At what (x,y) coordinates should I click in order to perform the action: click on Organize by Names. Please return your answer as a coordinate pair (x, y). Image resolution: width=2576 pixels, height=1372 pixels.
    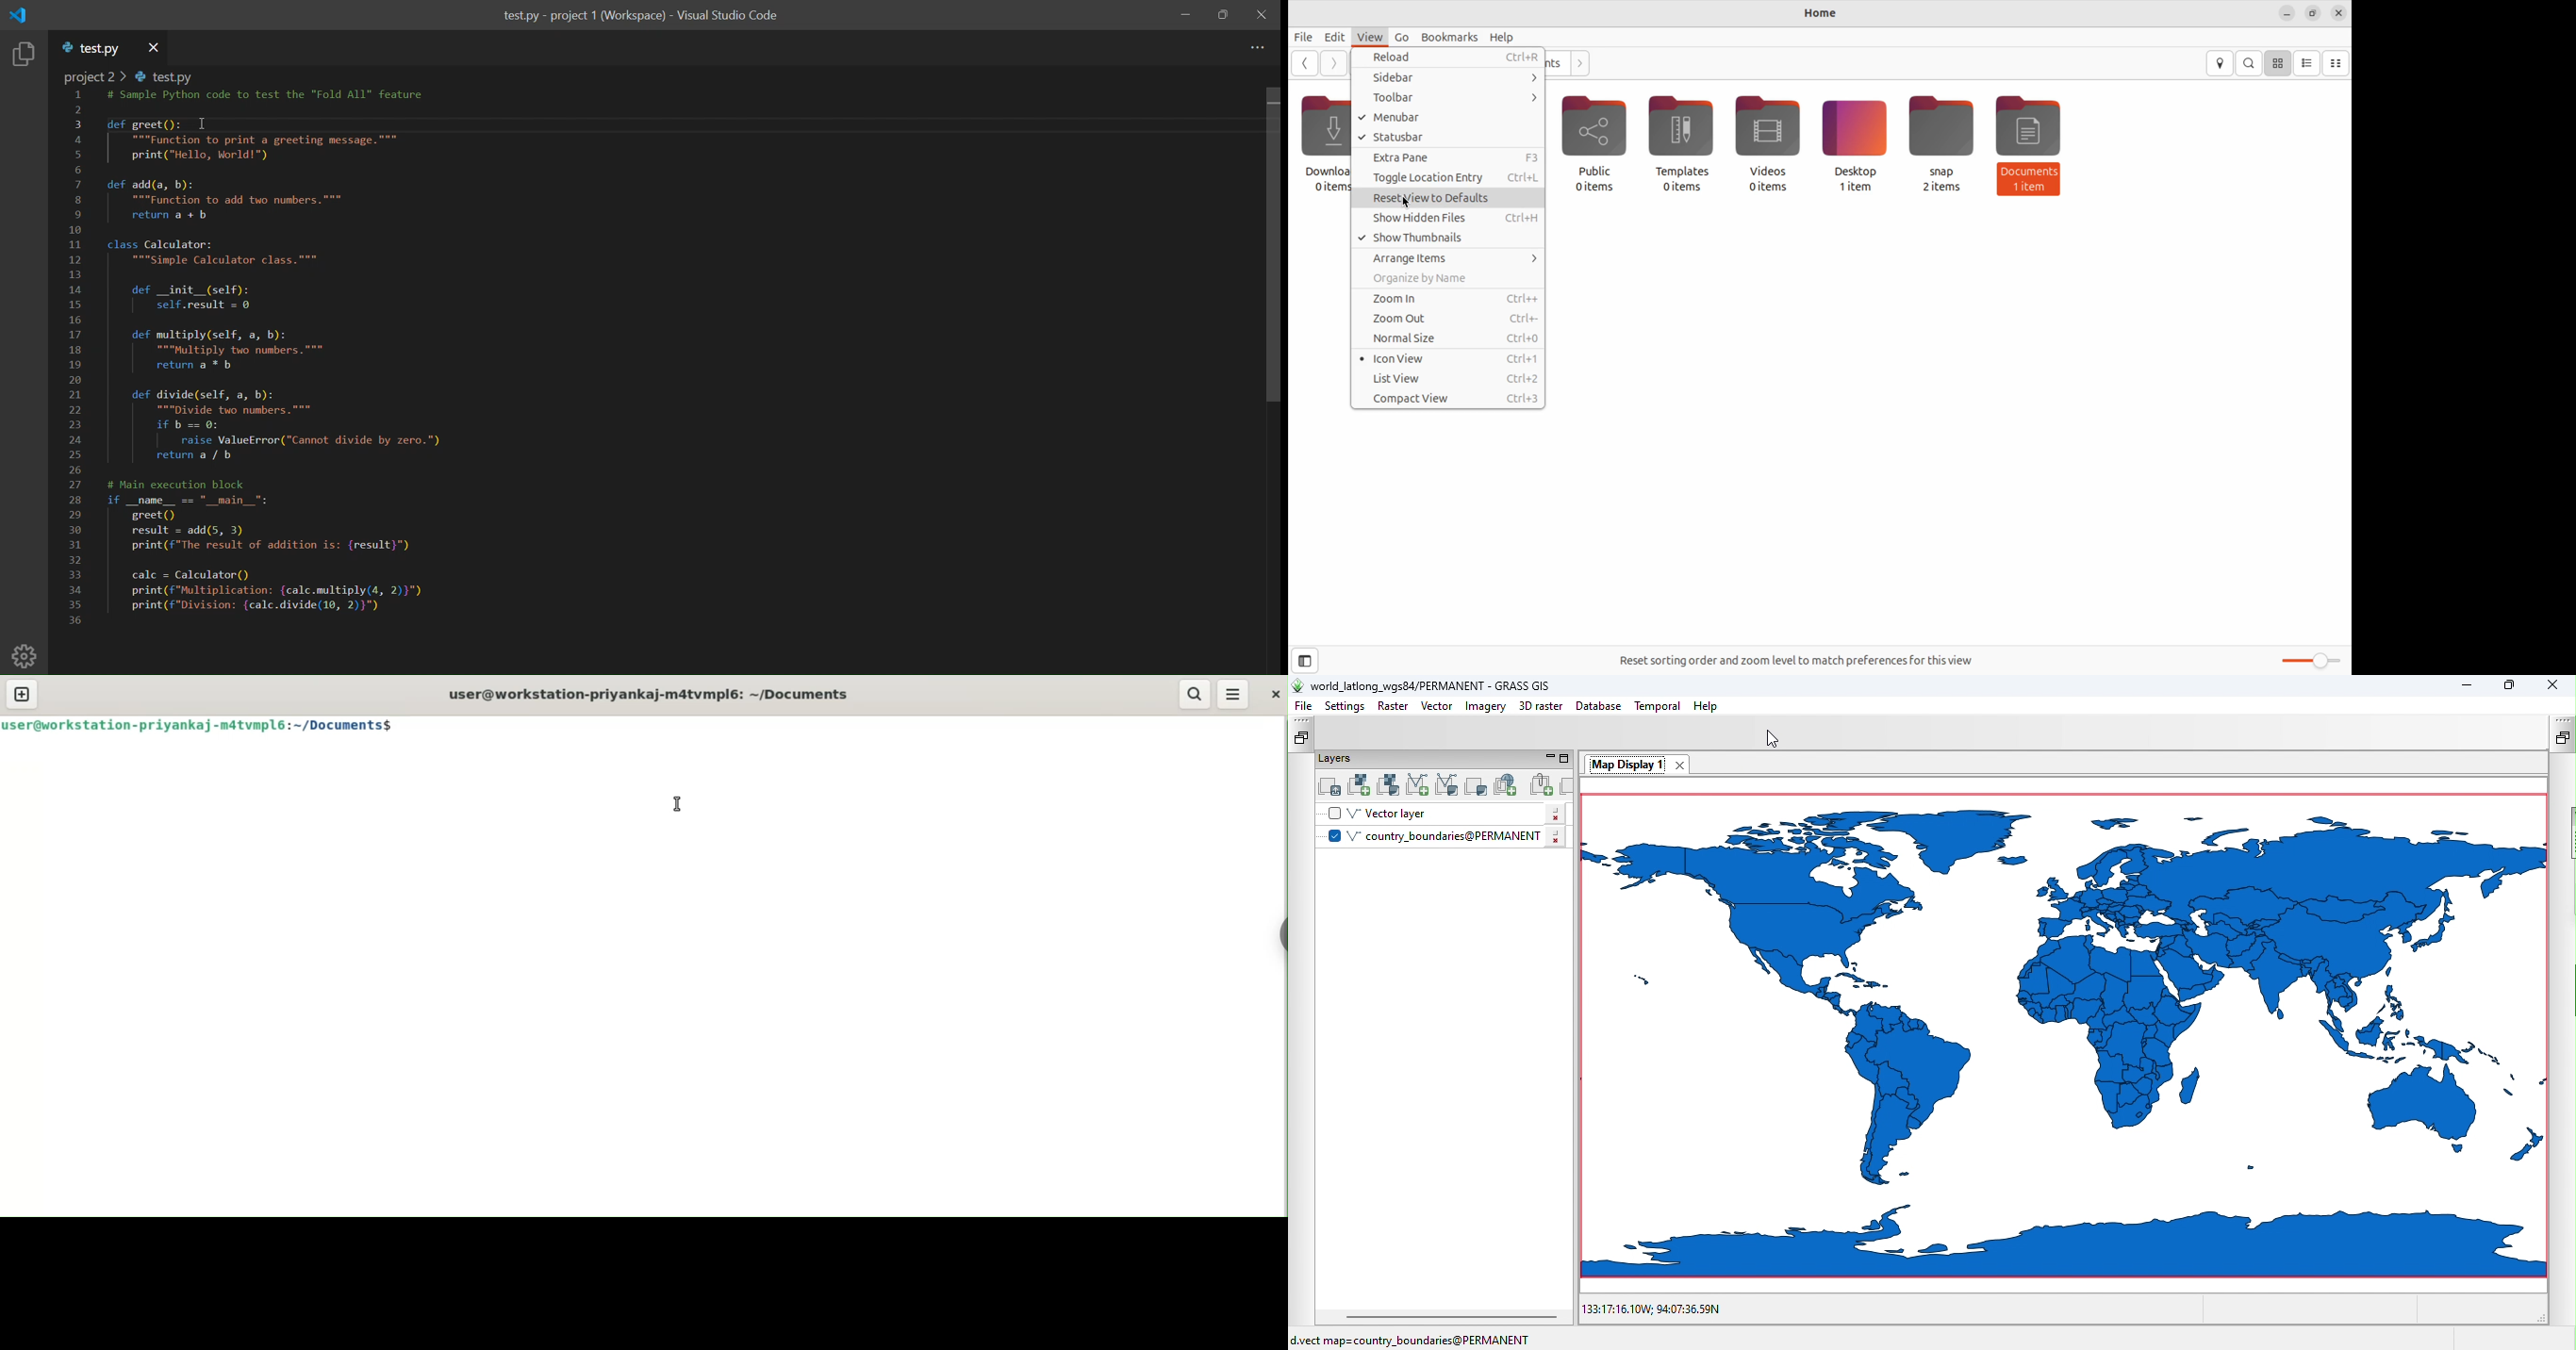
    Looking at the image, I should click on (1447, 279).